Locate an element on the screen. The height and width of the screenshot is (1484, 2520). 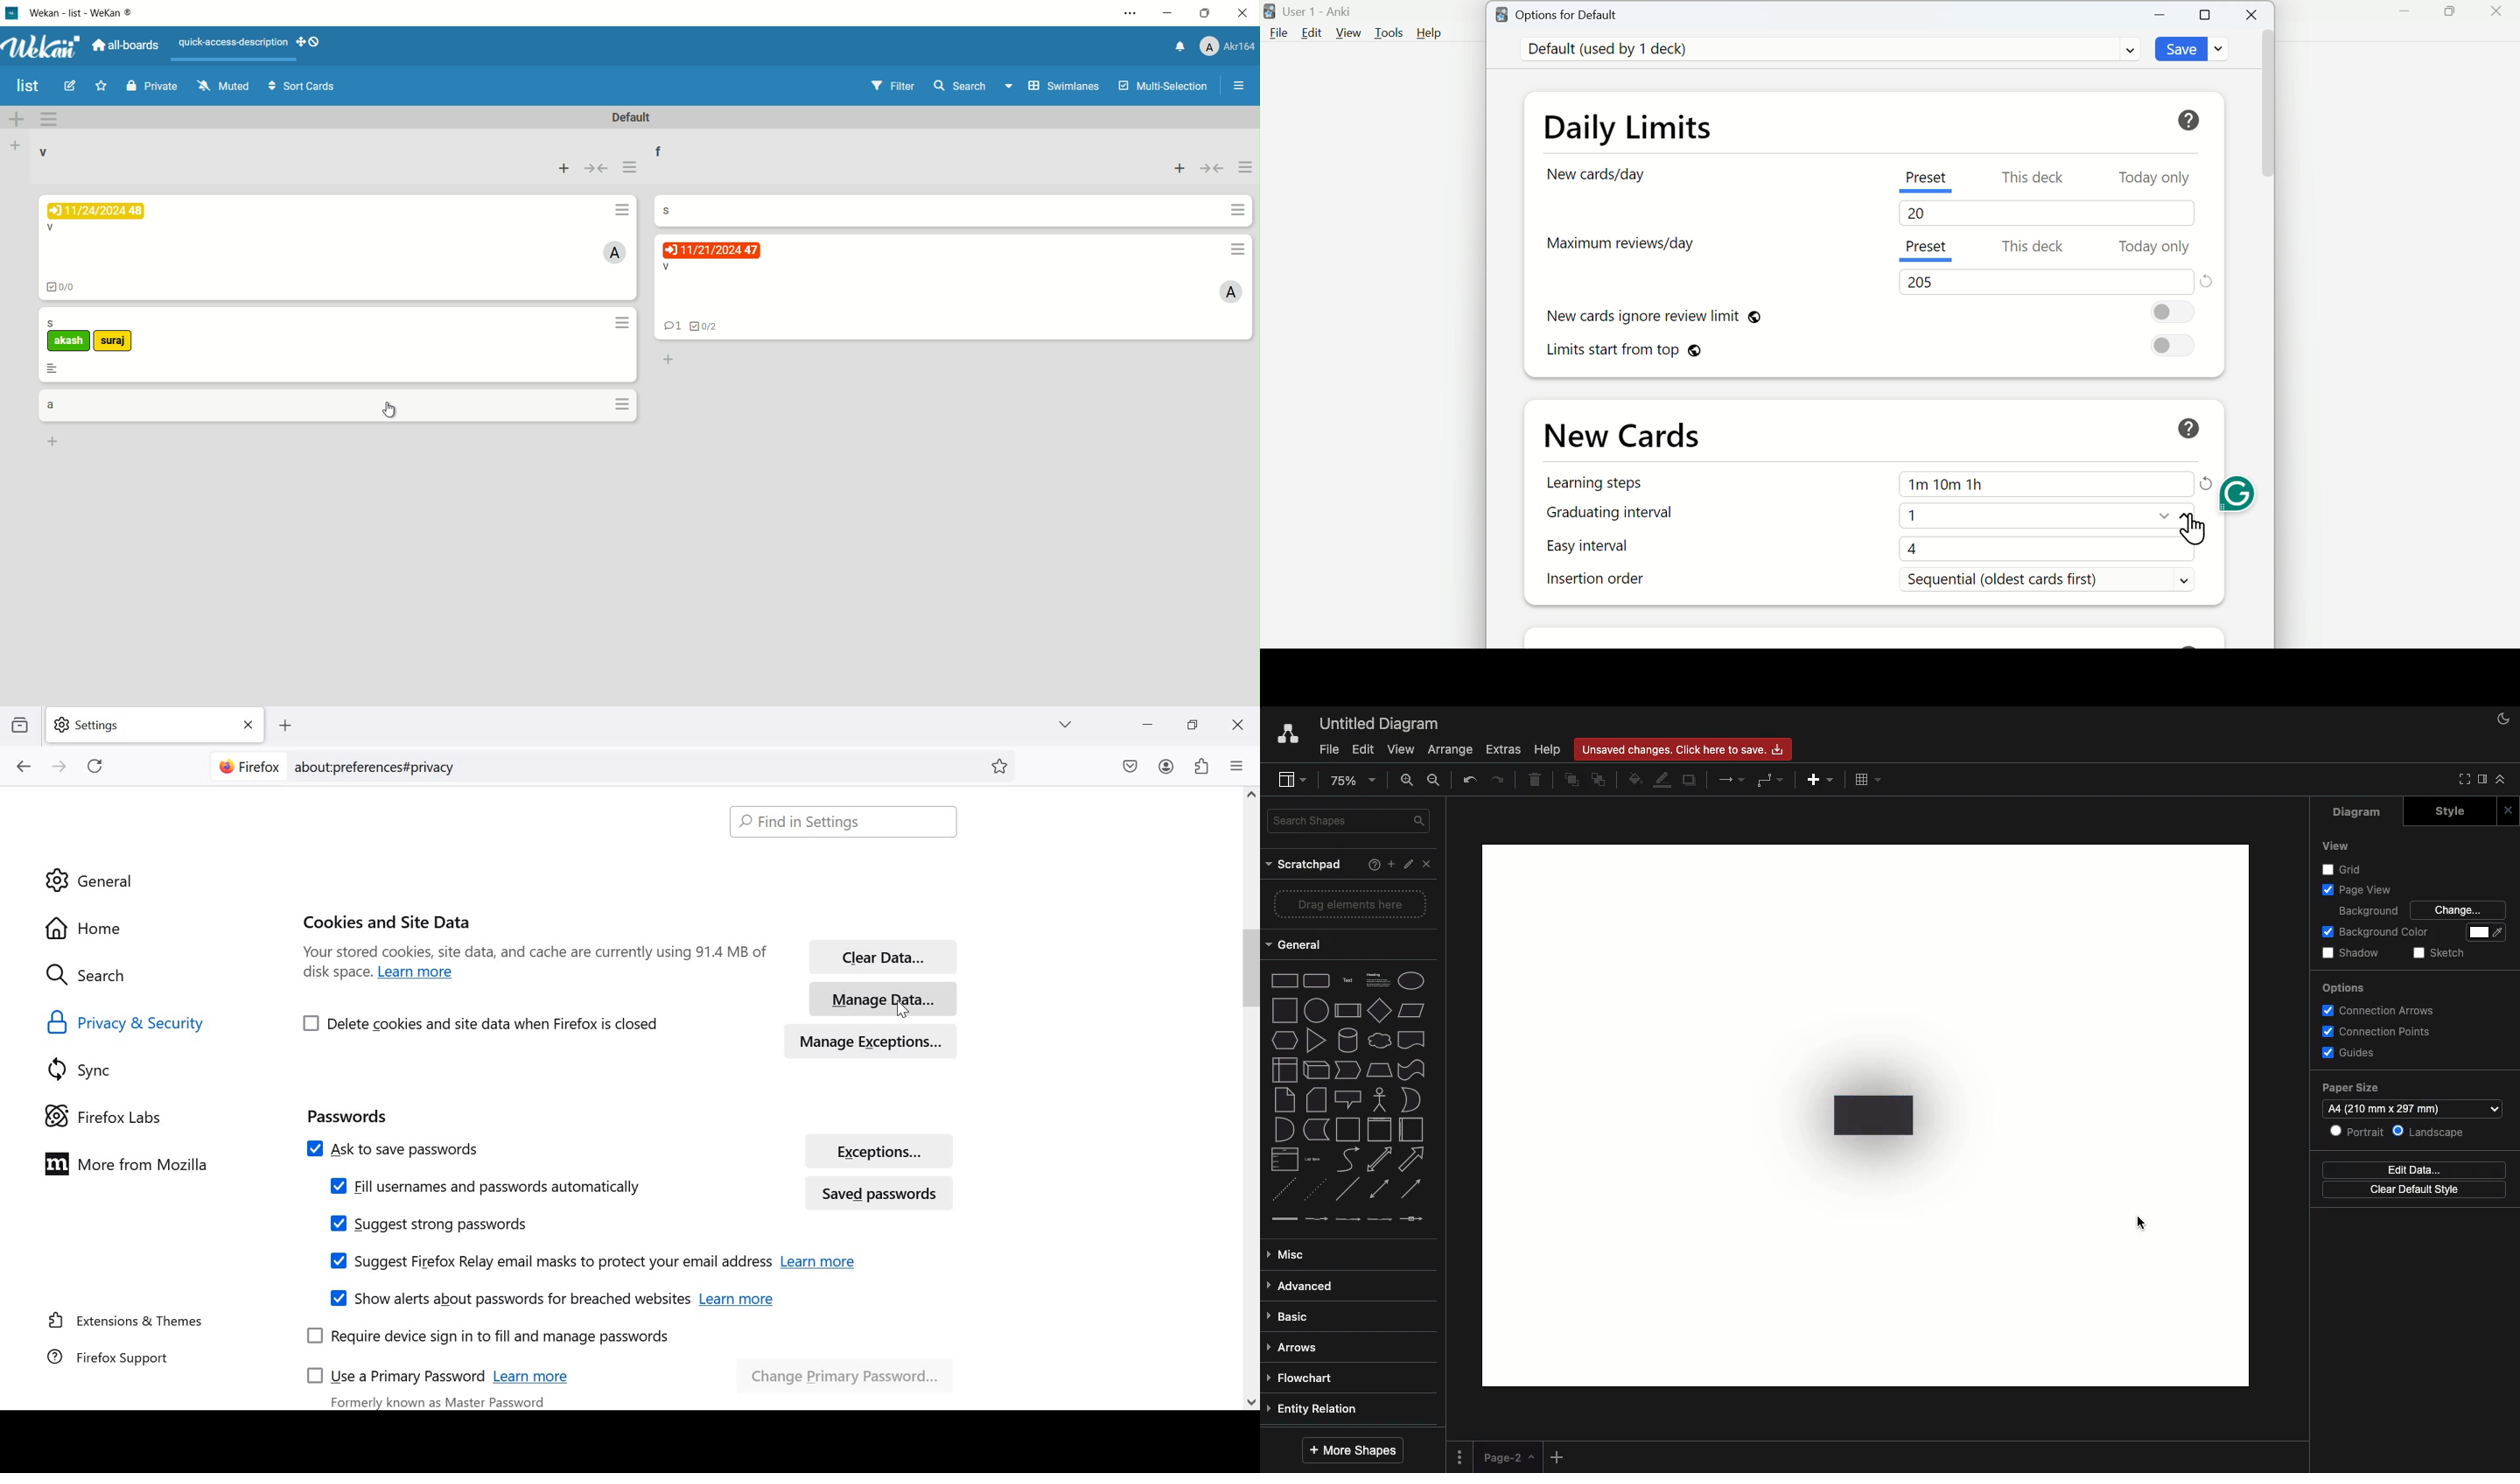
or is located at coordinates (1415, 1099).